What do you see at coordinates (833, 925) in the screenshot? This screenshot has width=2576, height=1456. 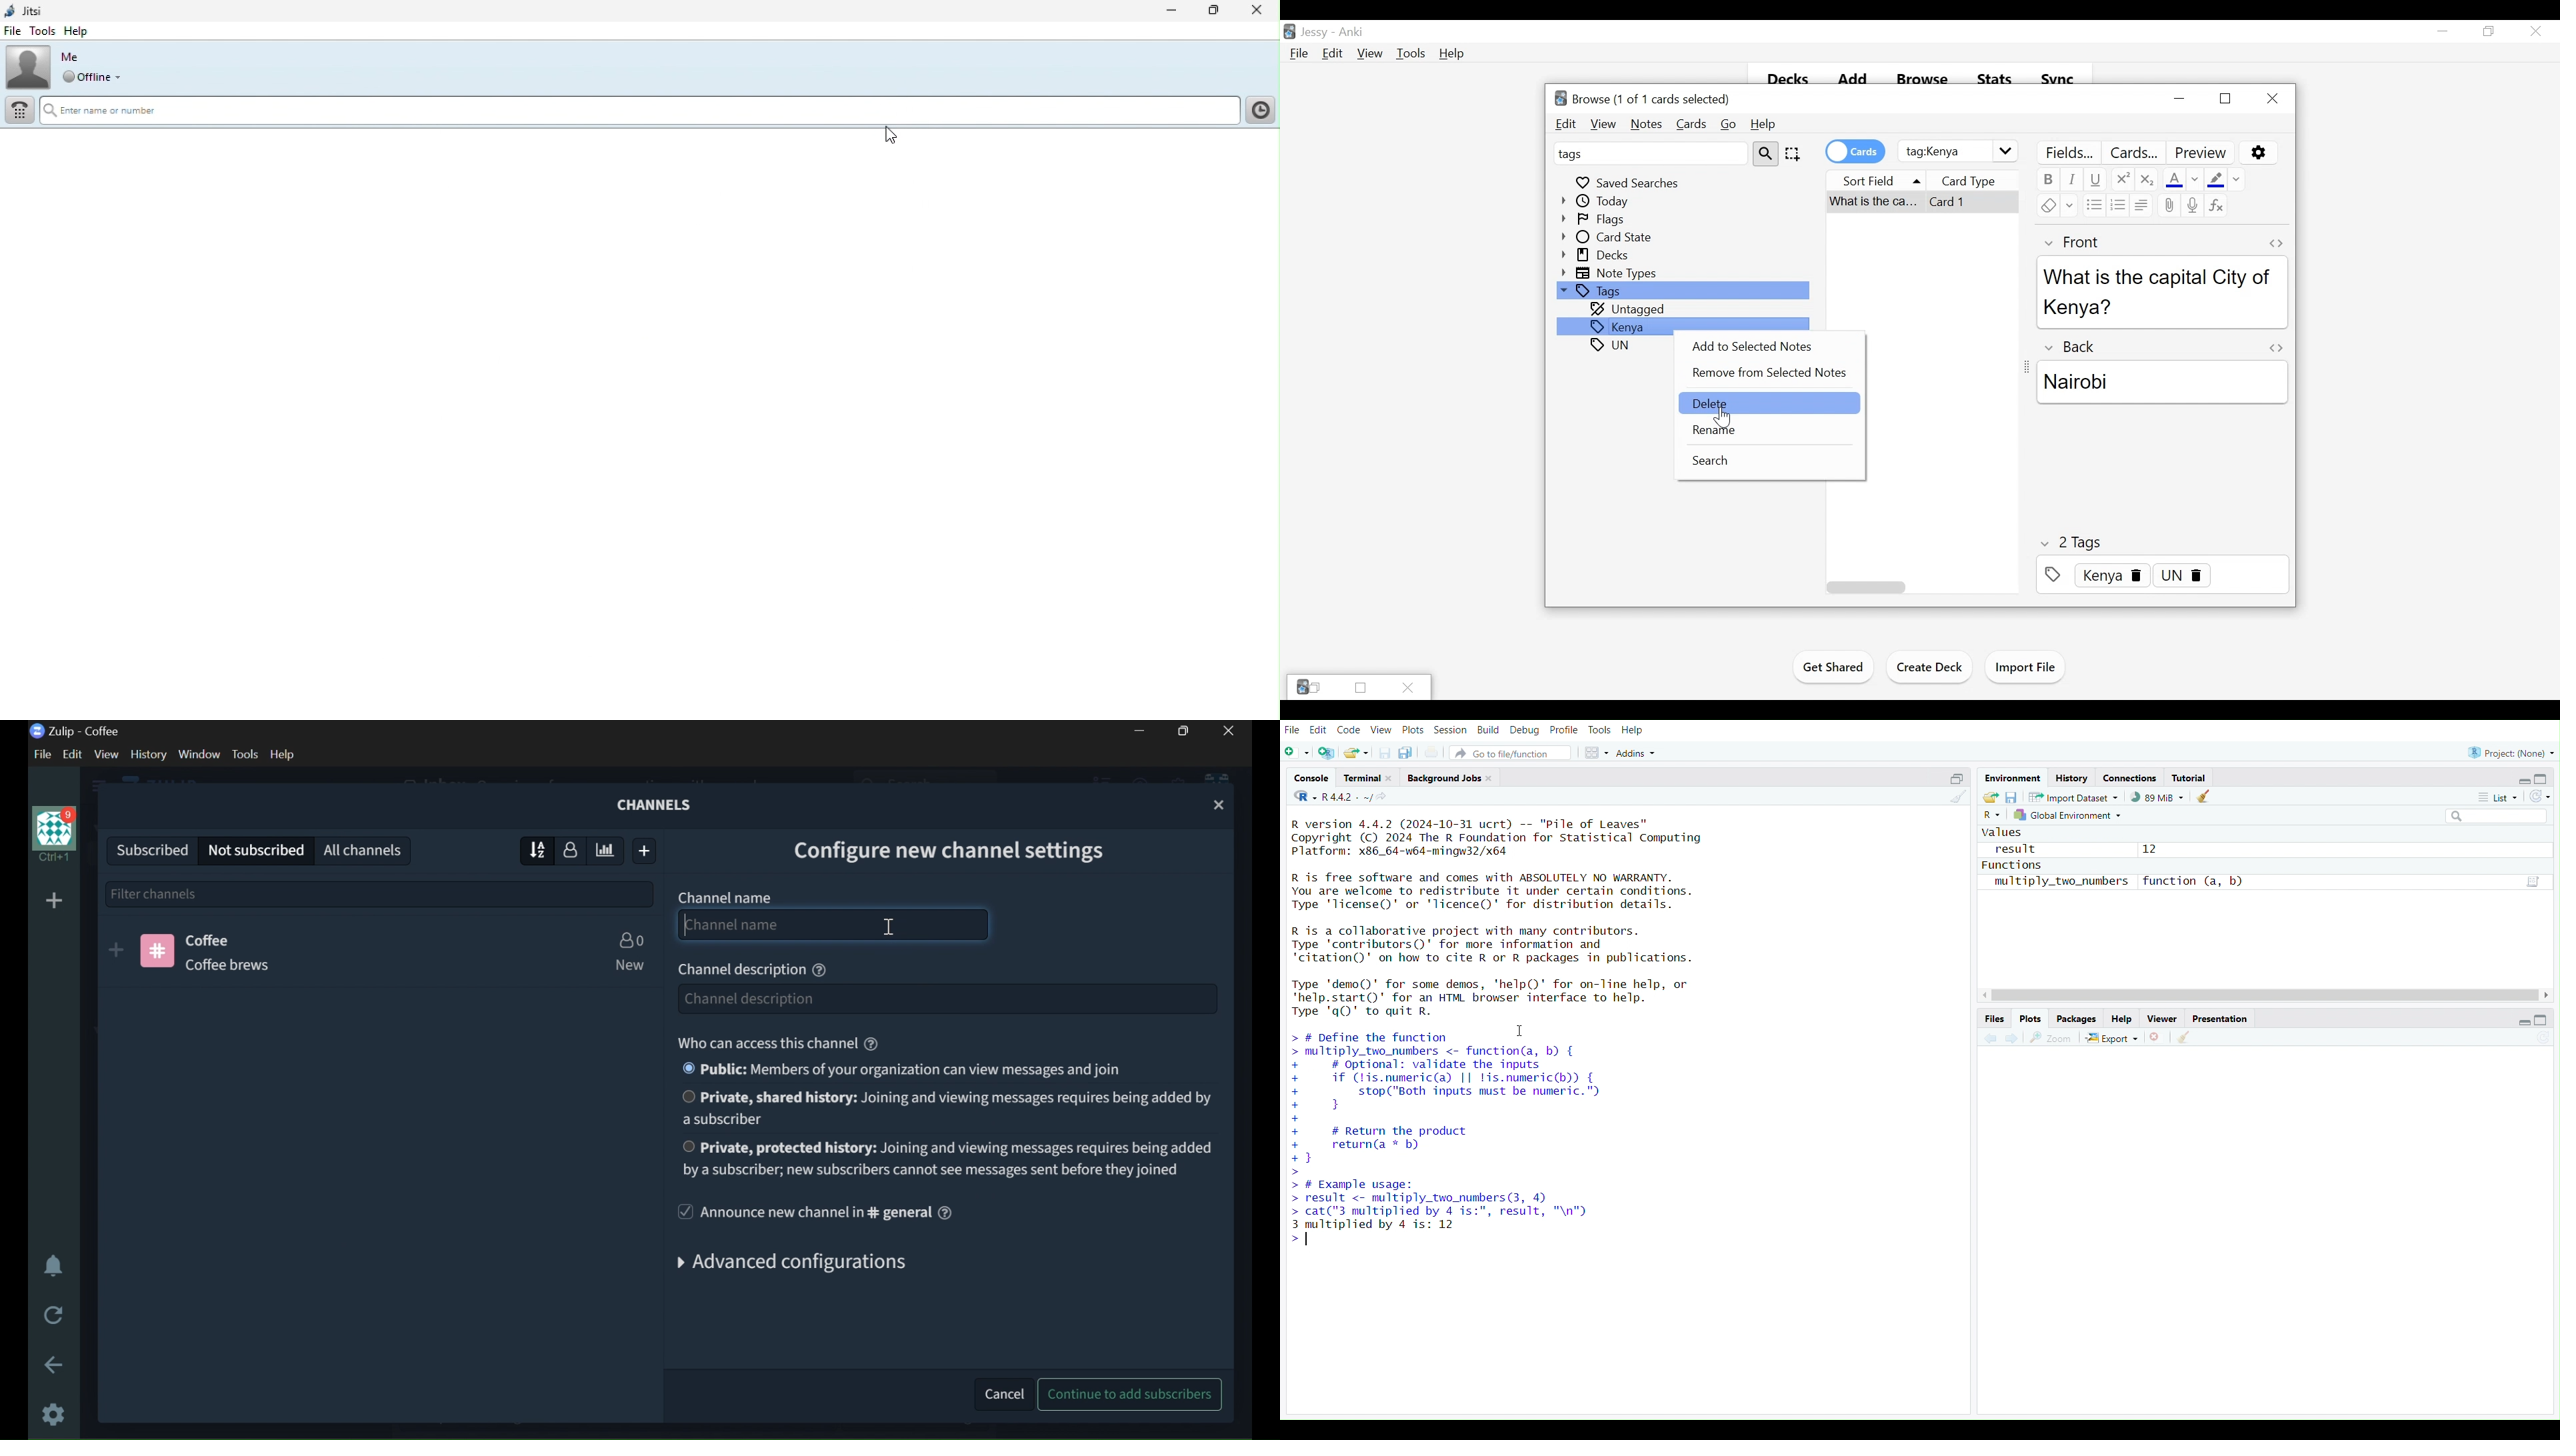 I see `add CHANNEL NAME` at bounding box center [833, 925].